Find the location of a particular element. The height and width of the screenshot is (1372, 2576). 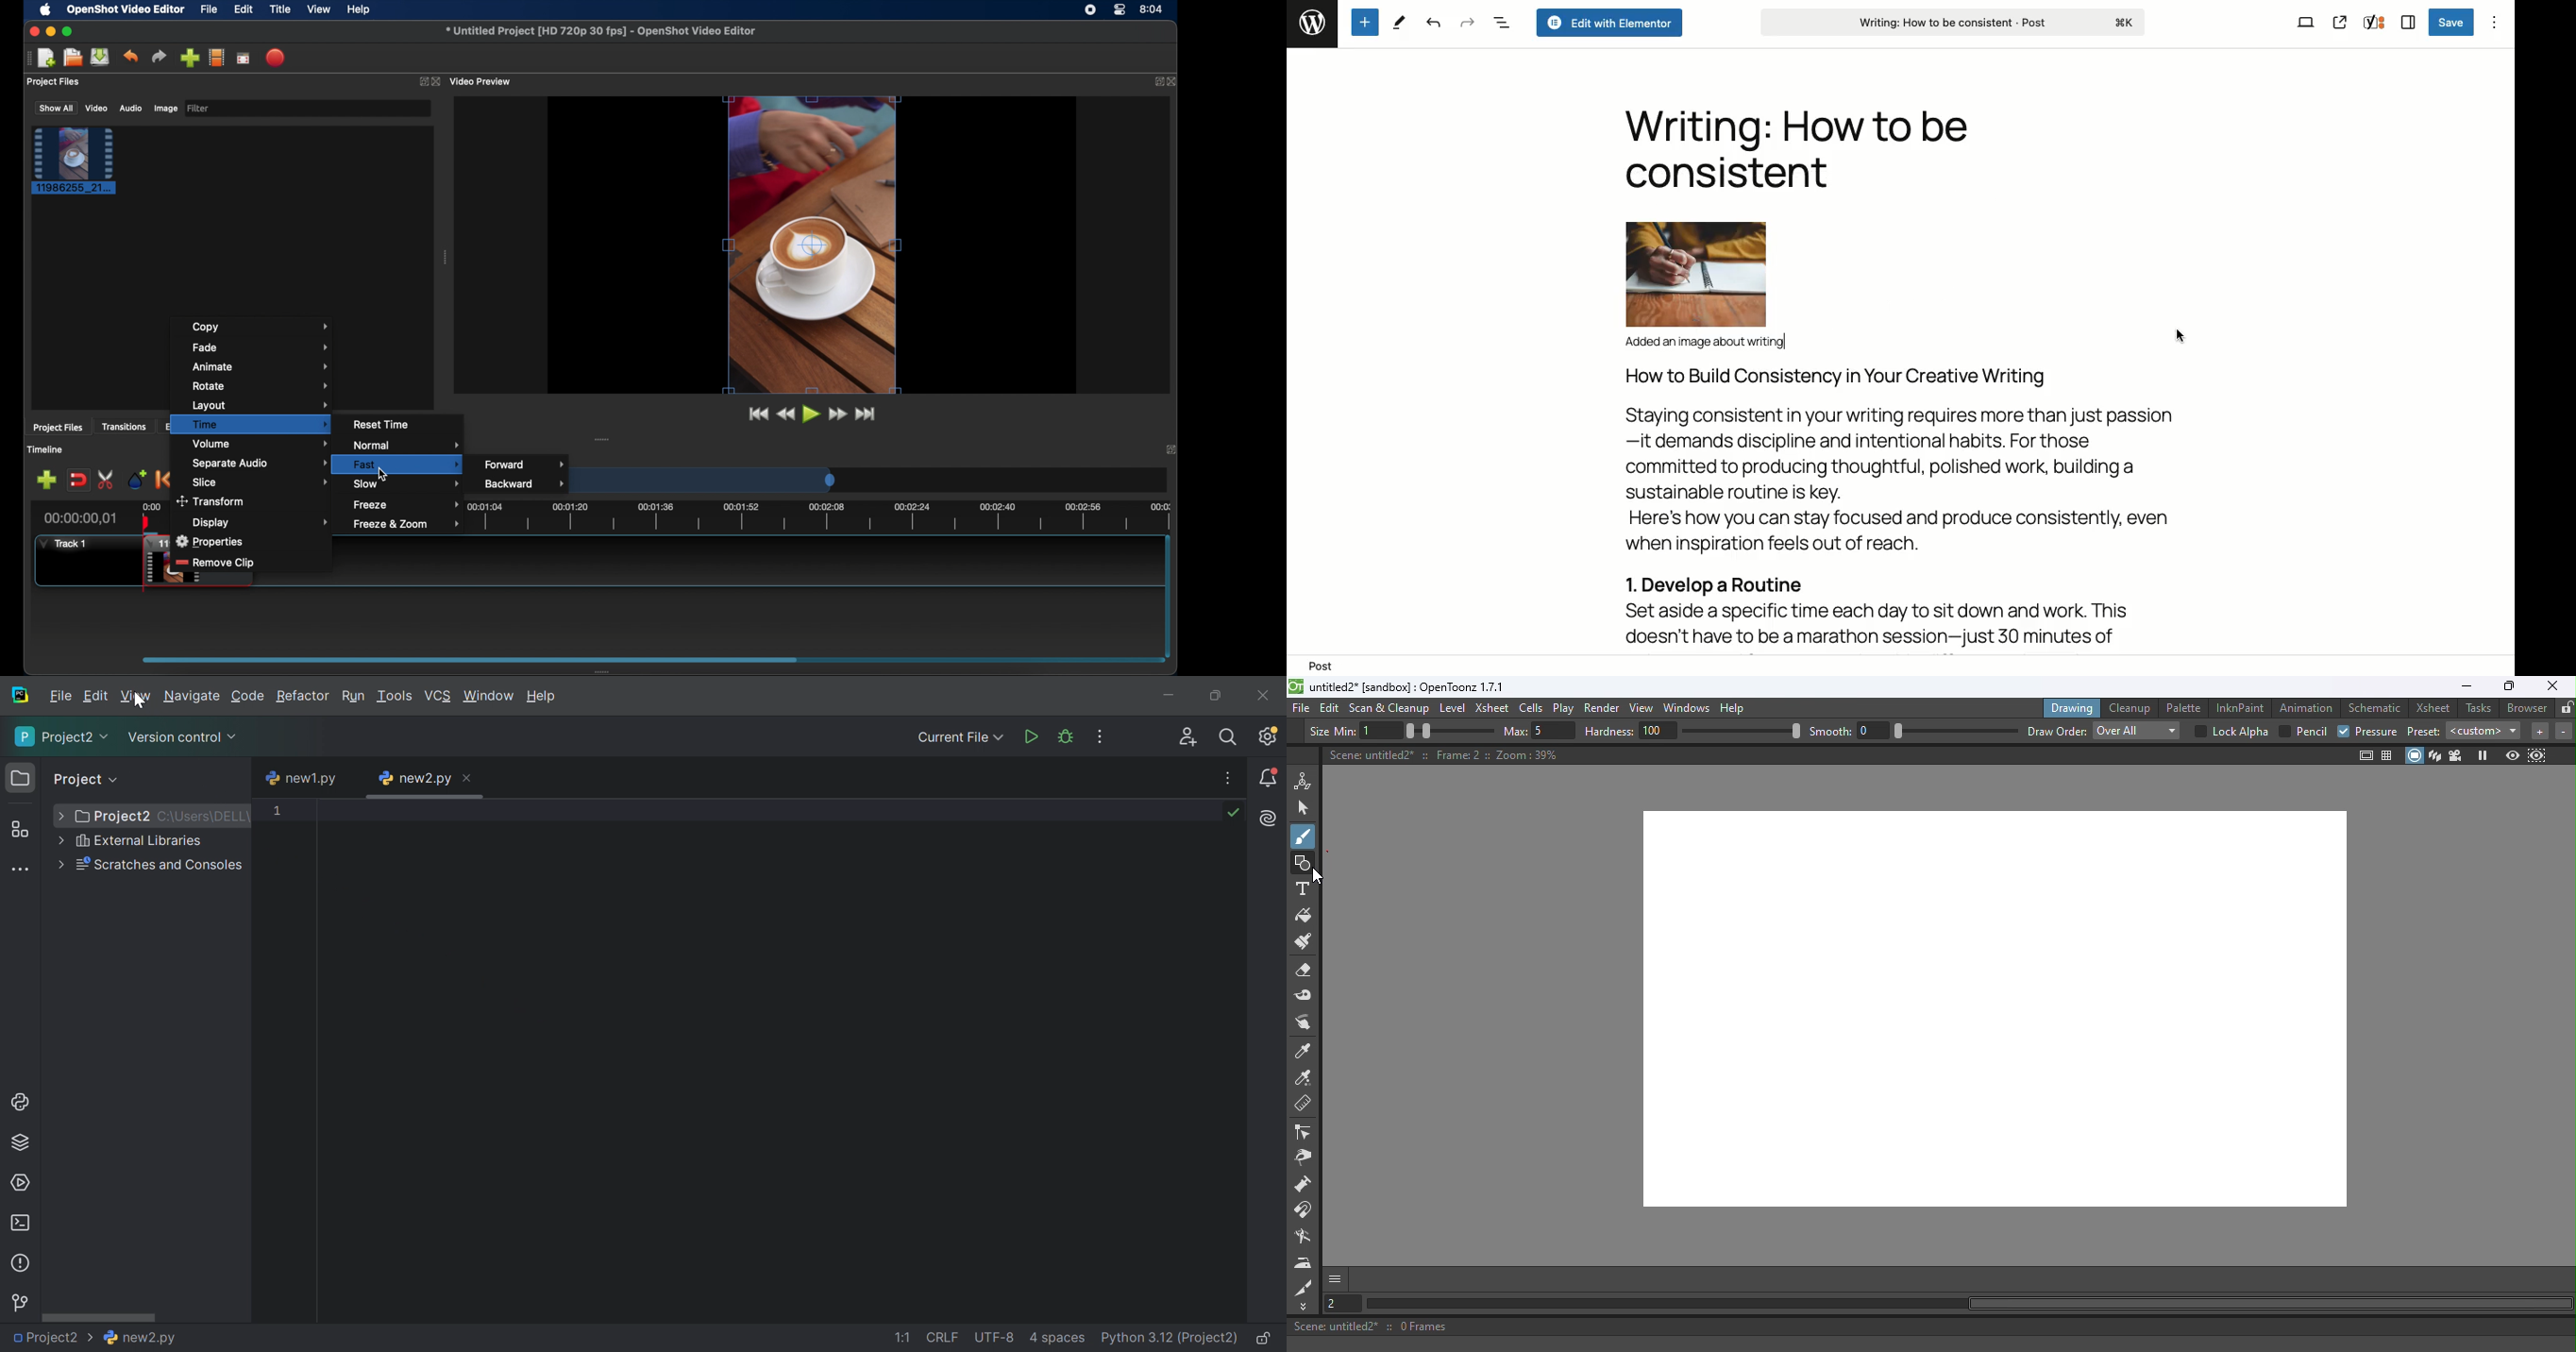

Windows is located at coordinates (1688, 709).